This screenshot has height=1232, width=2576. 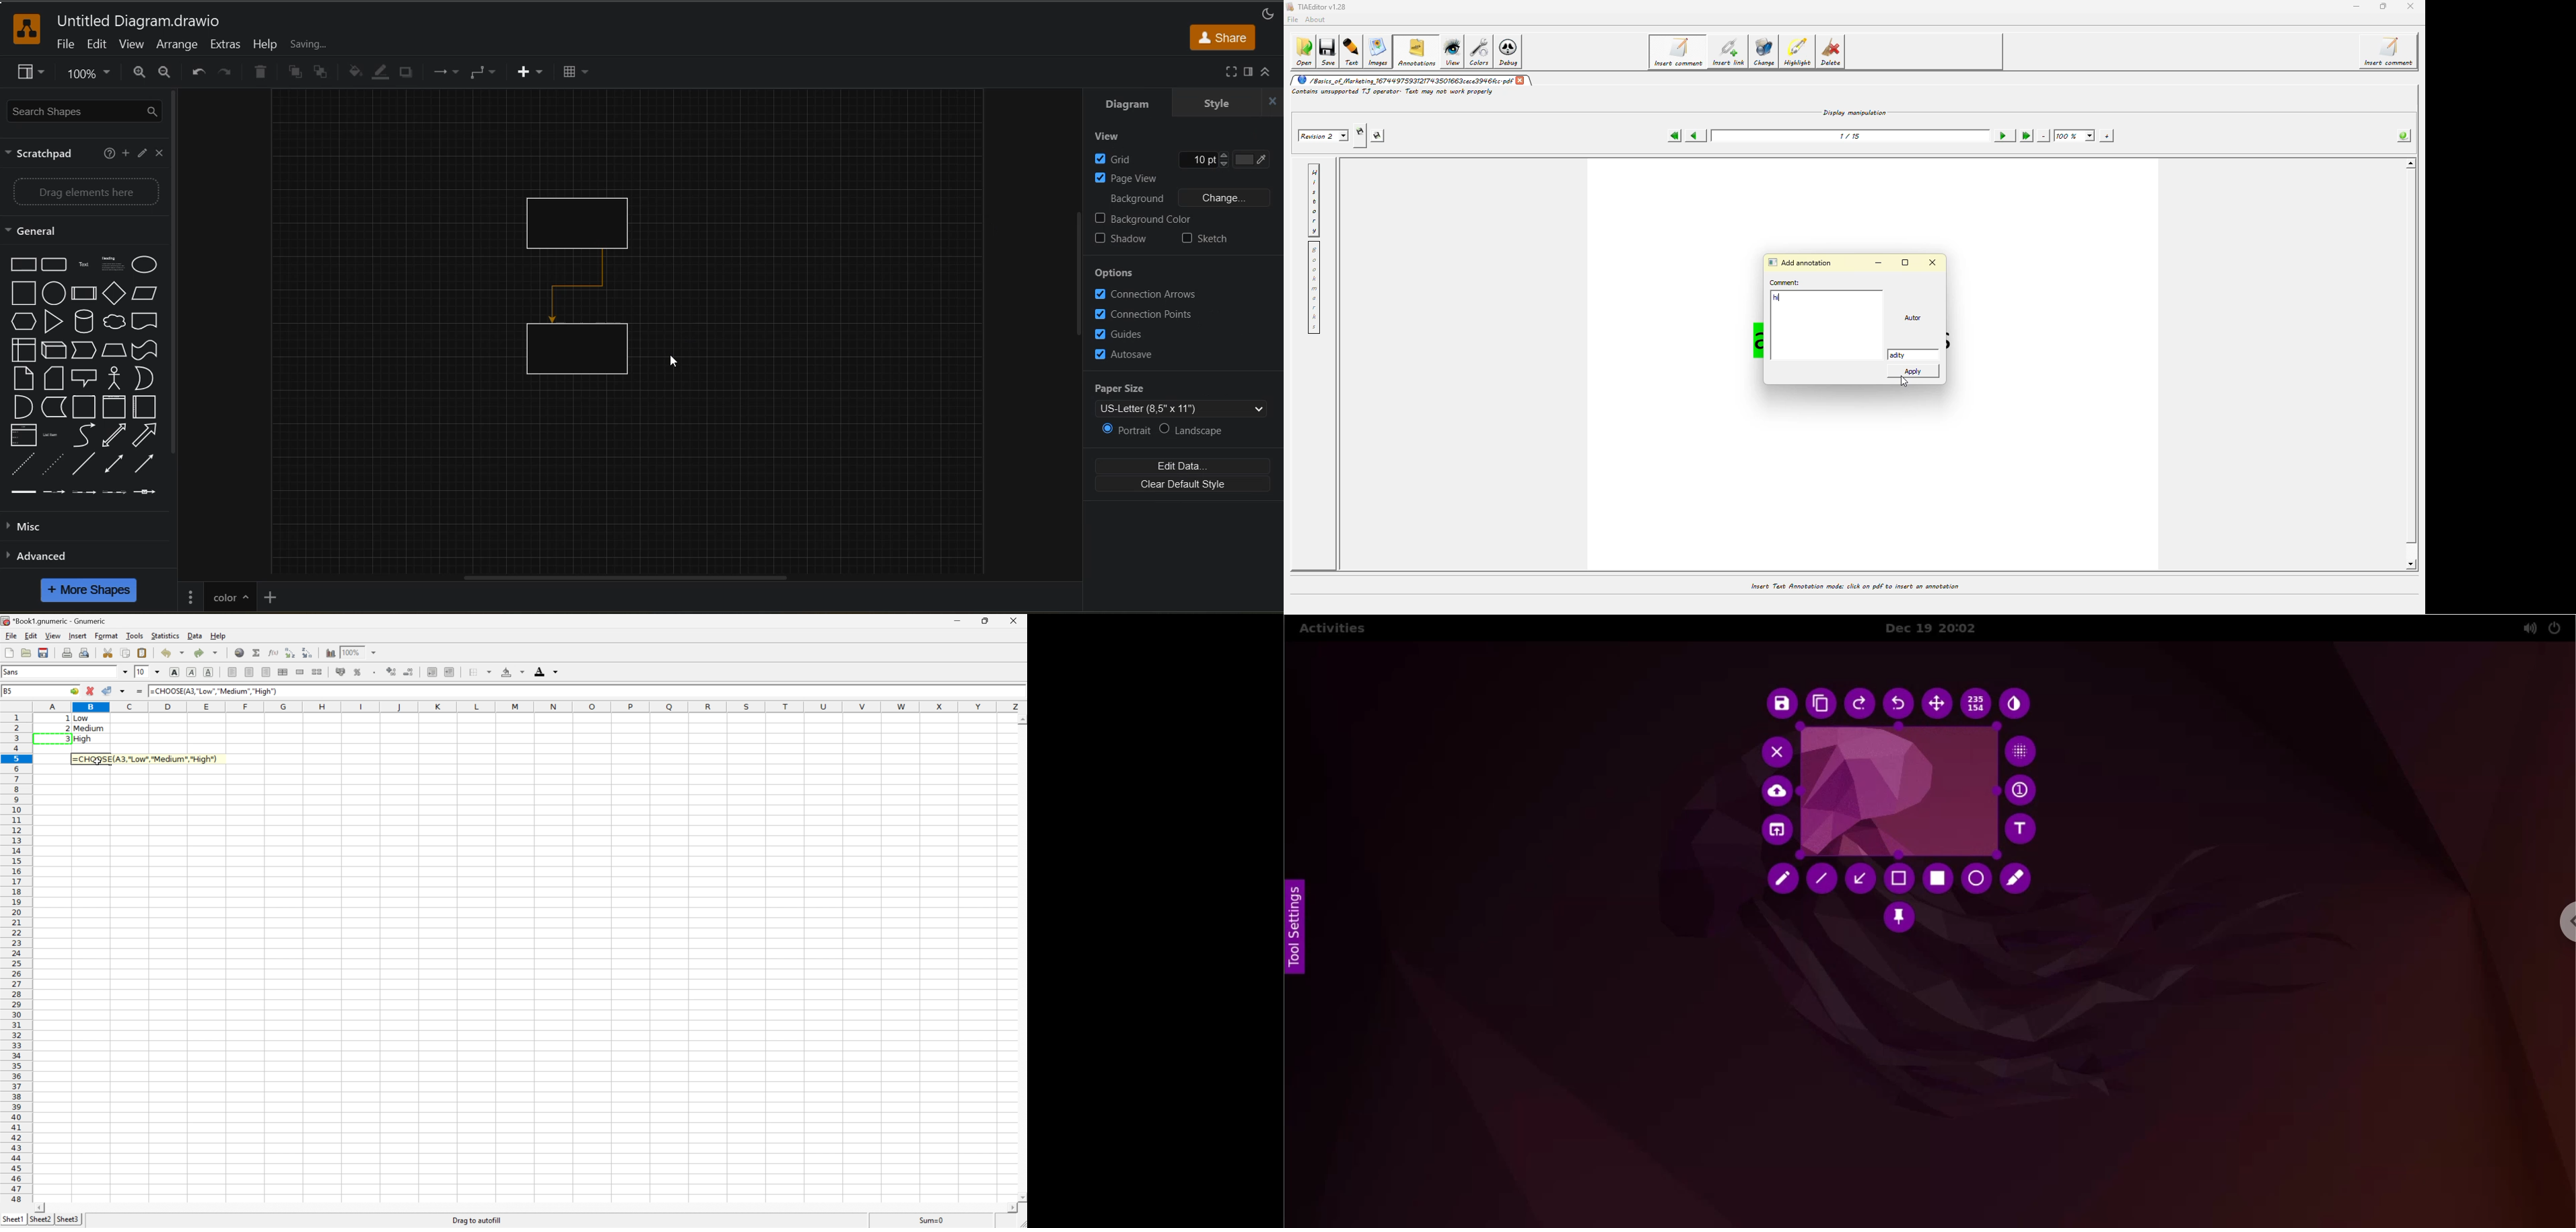 I want to click on Paste clipboard, so click(x=141, y=653).